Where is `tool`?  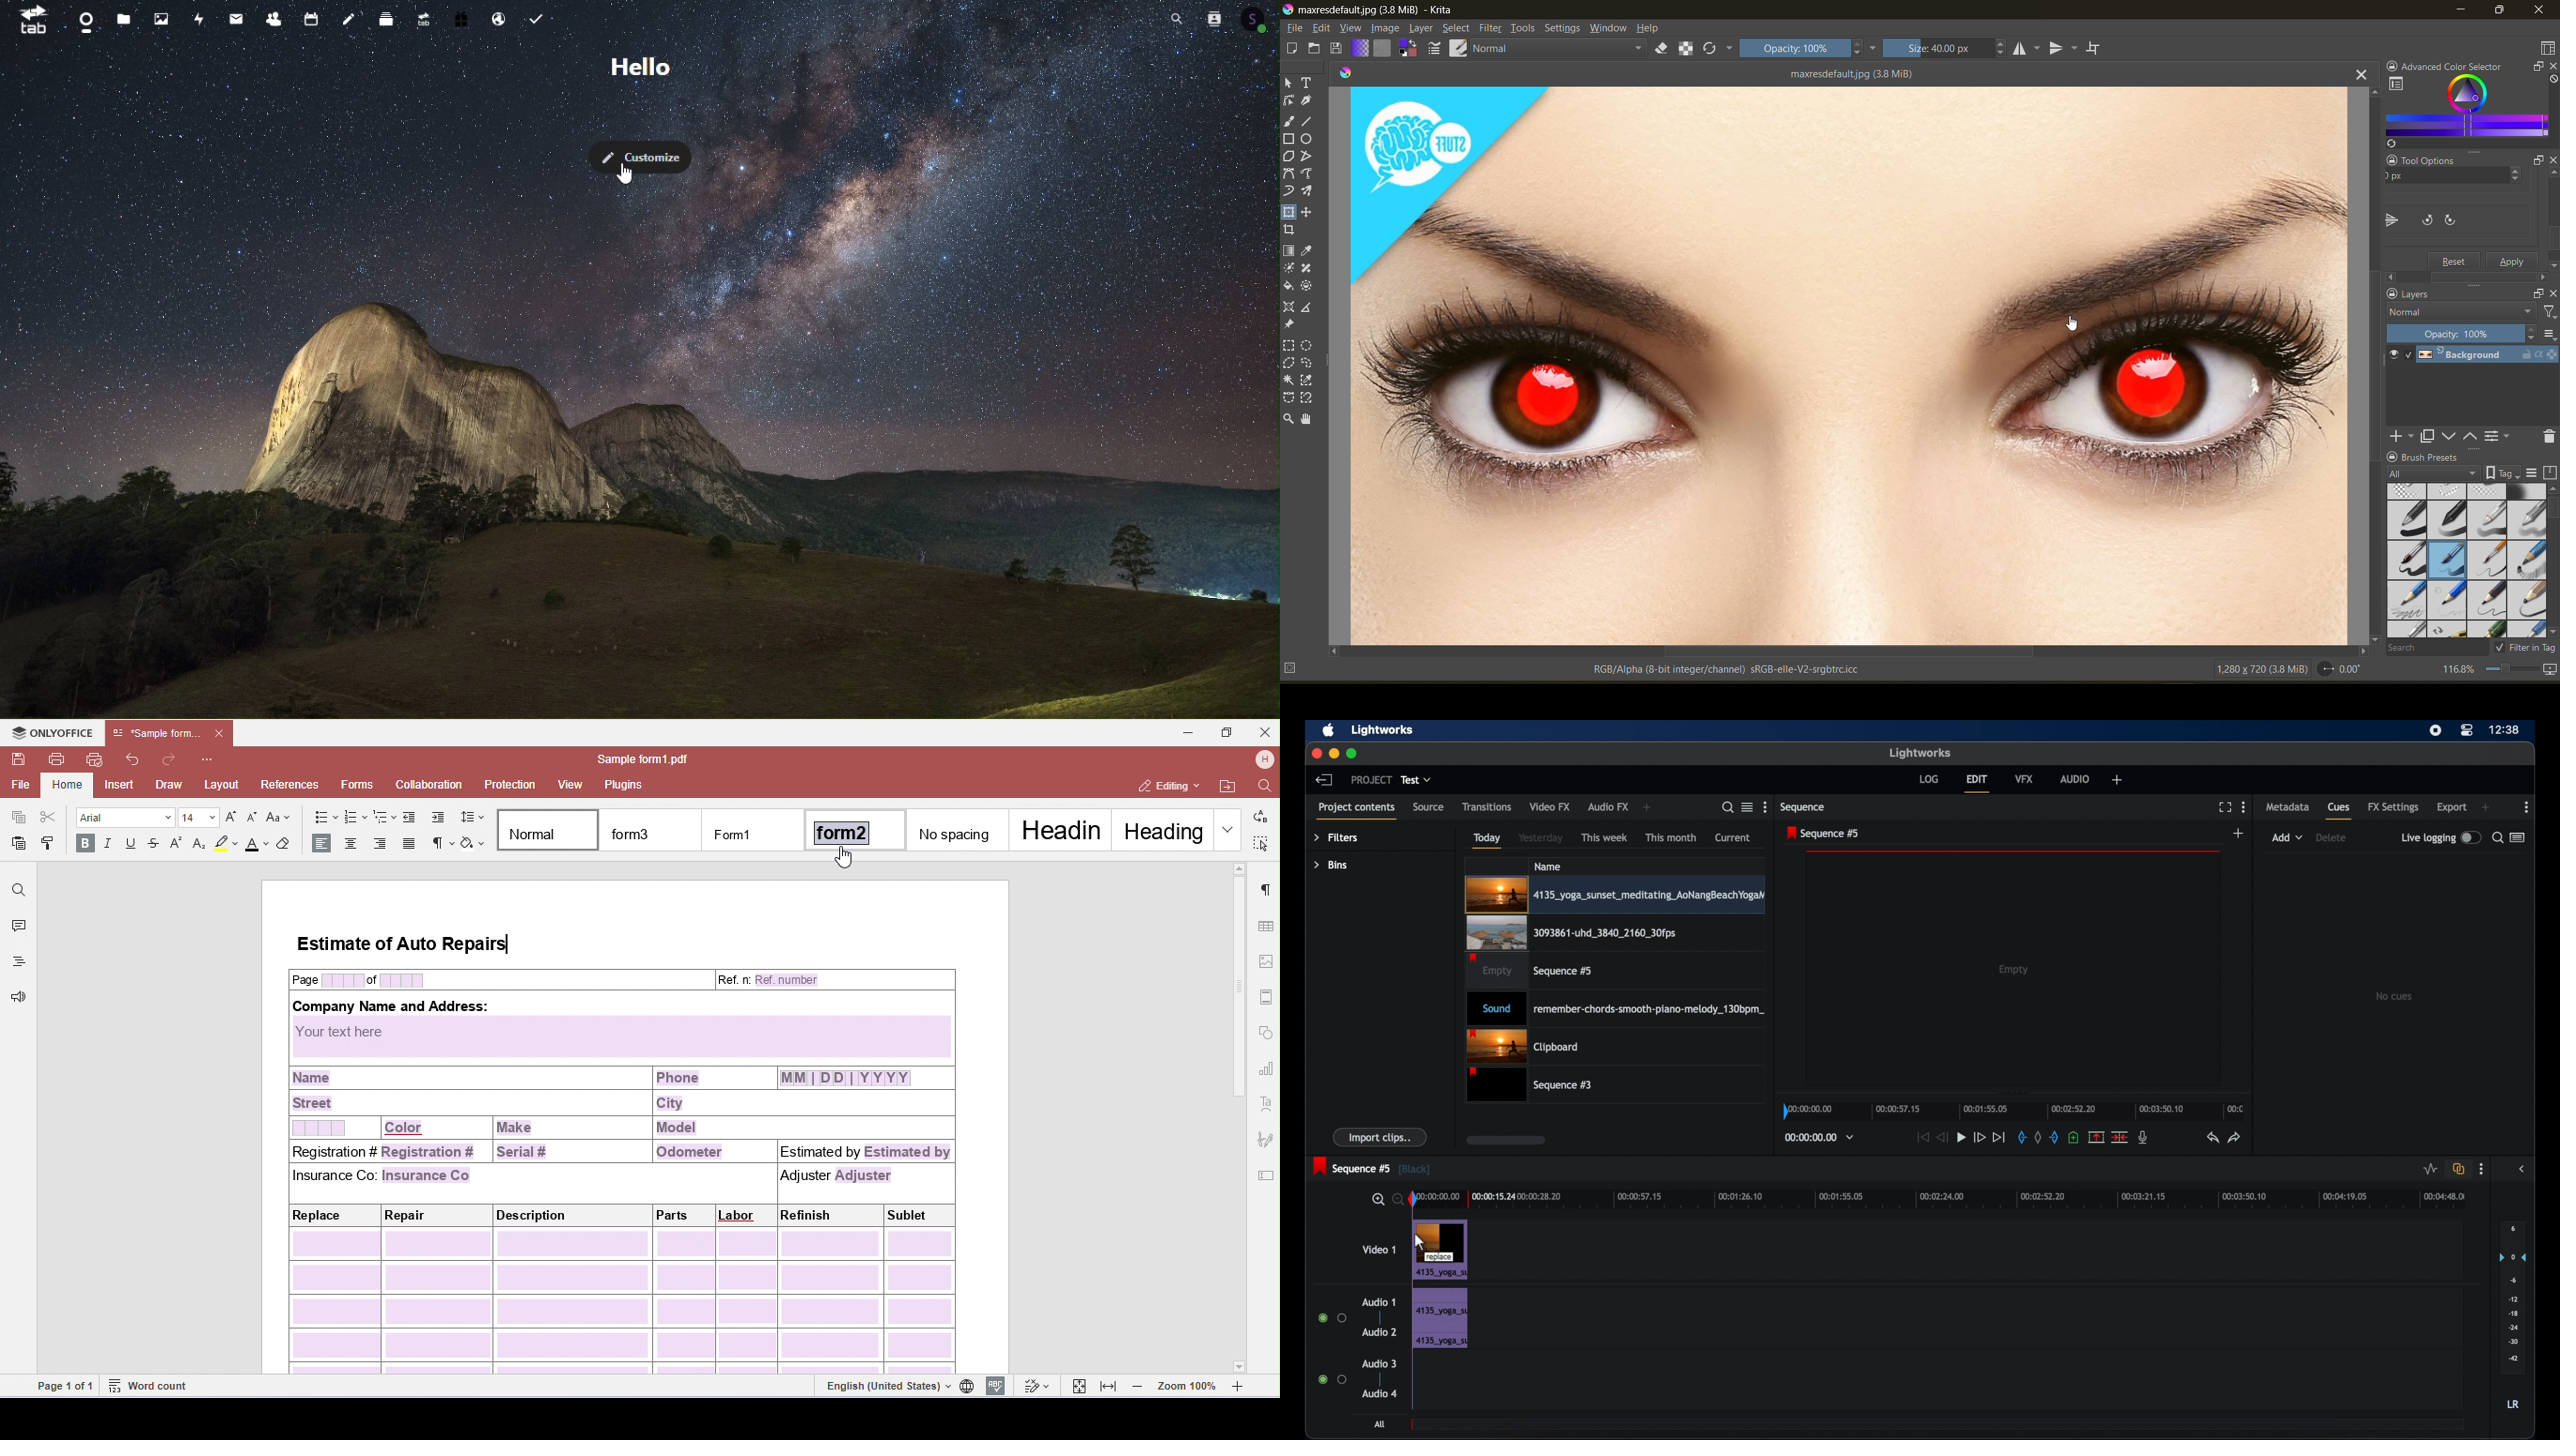
tool is located at coordinates (1288, 363).